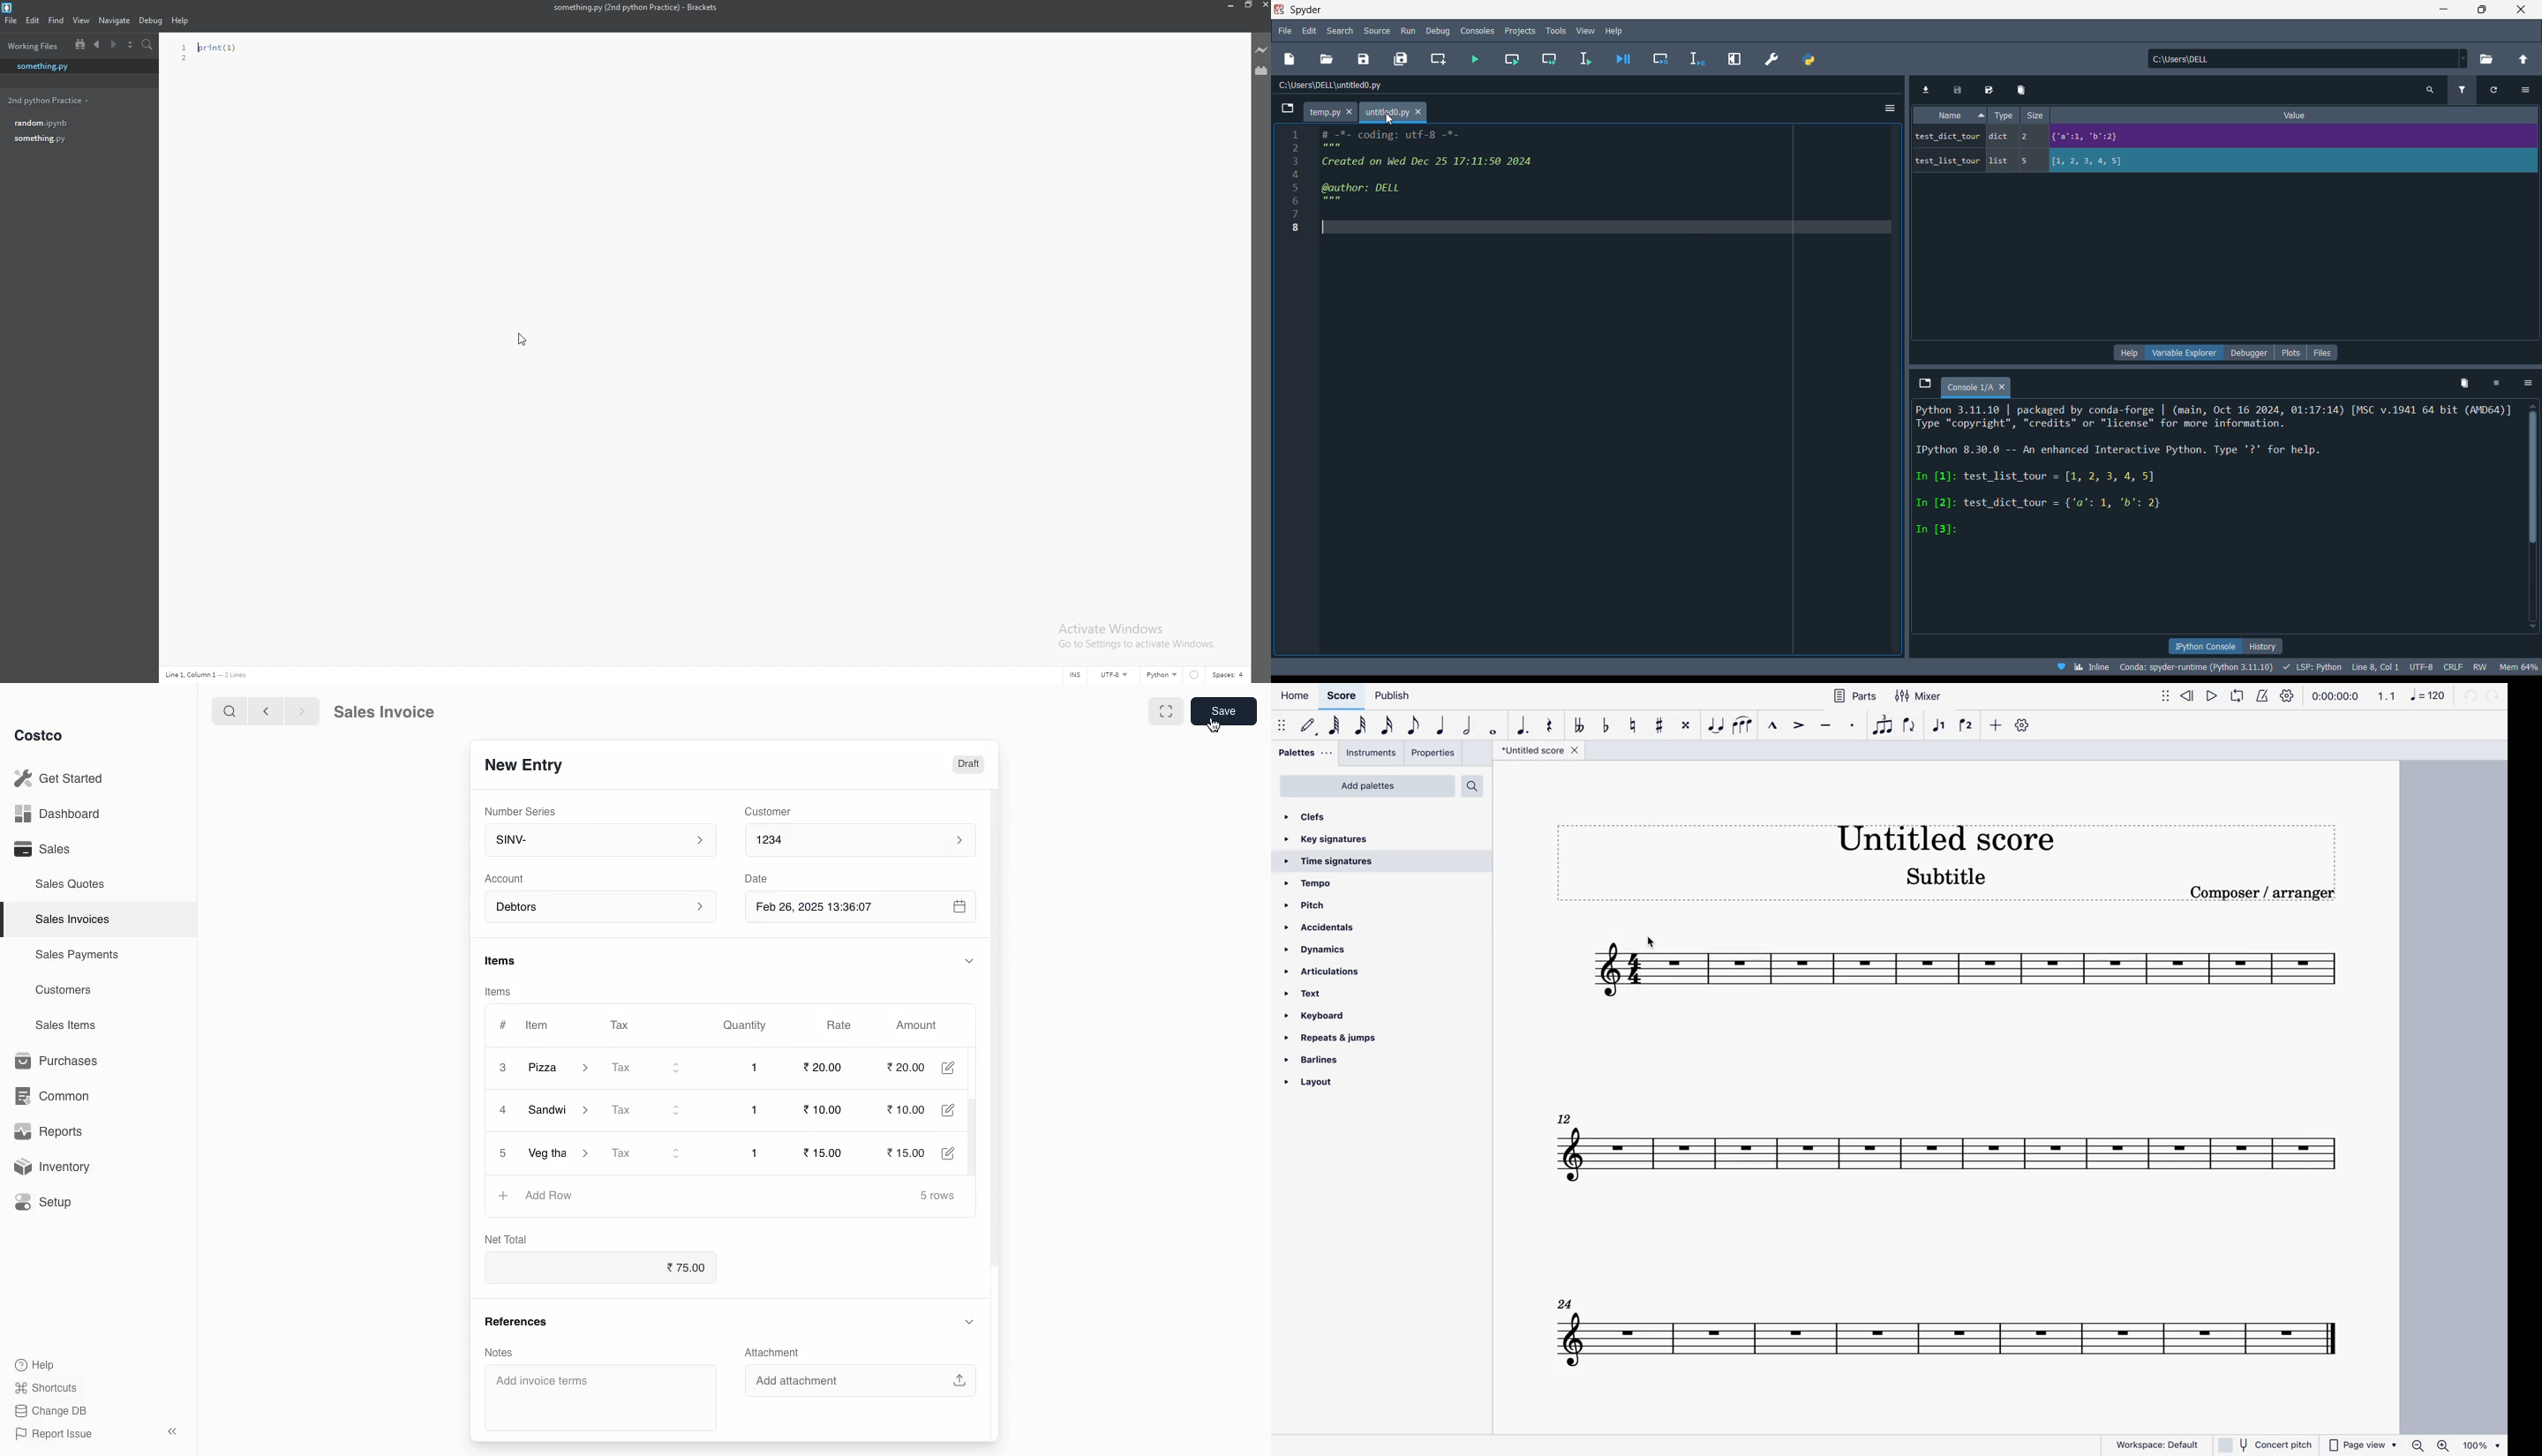 The height and width of the screenshot is (1456, 2548). Describe the element at coordinates (821, 1110) in the screenshot. I see `10.00` at that location.